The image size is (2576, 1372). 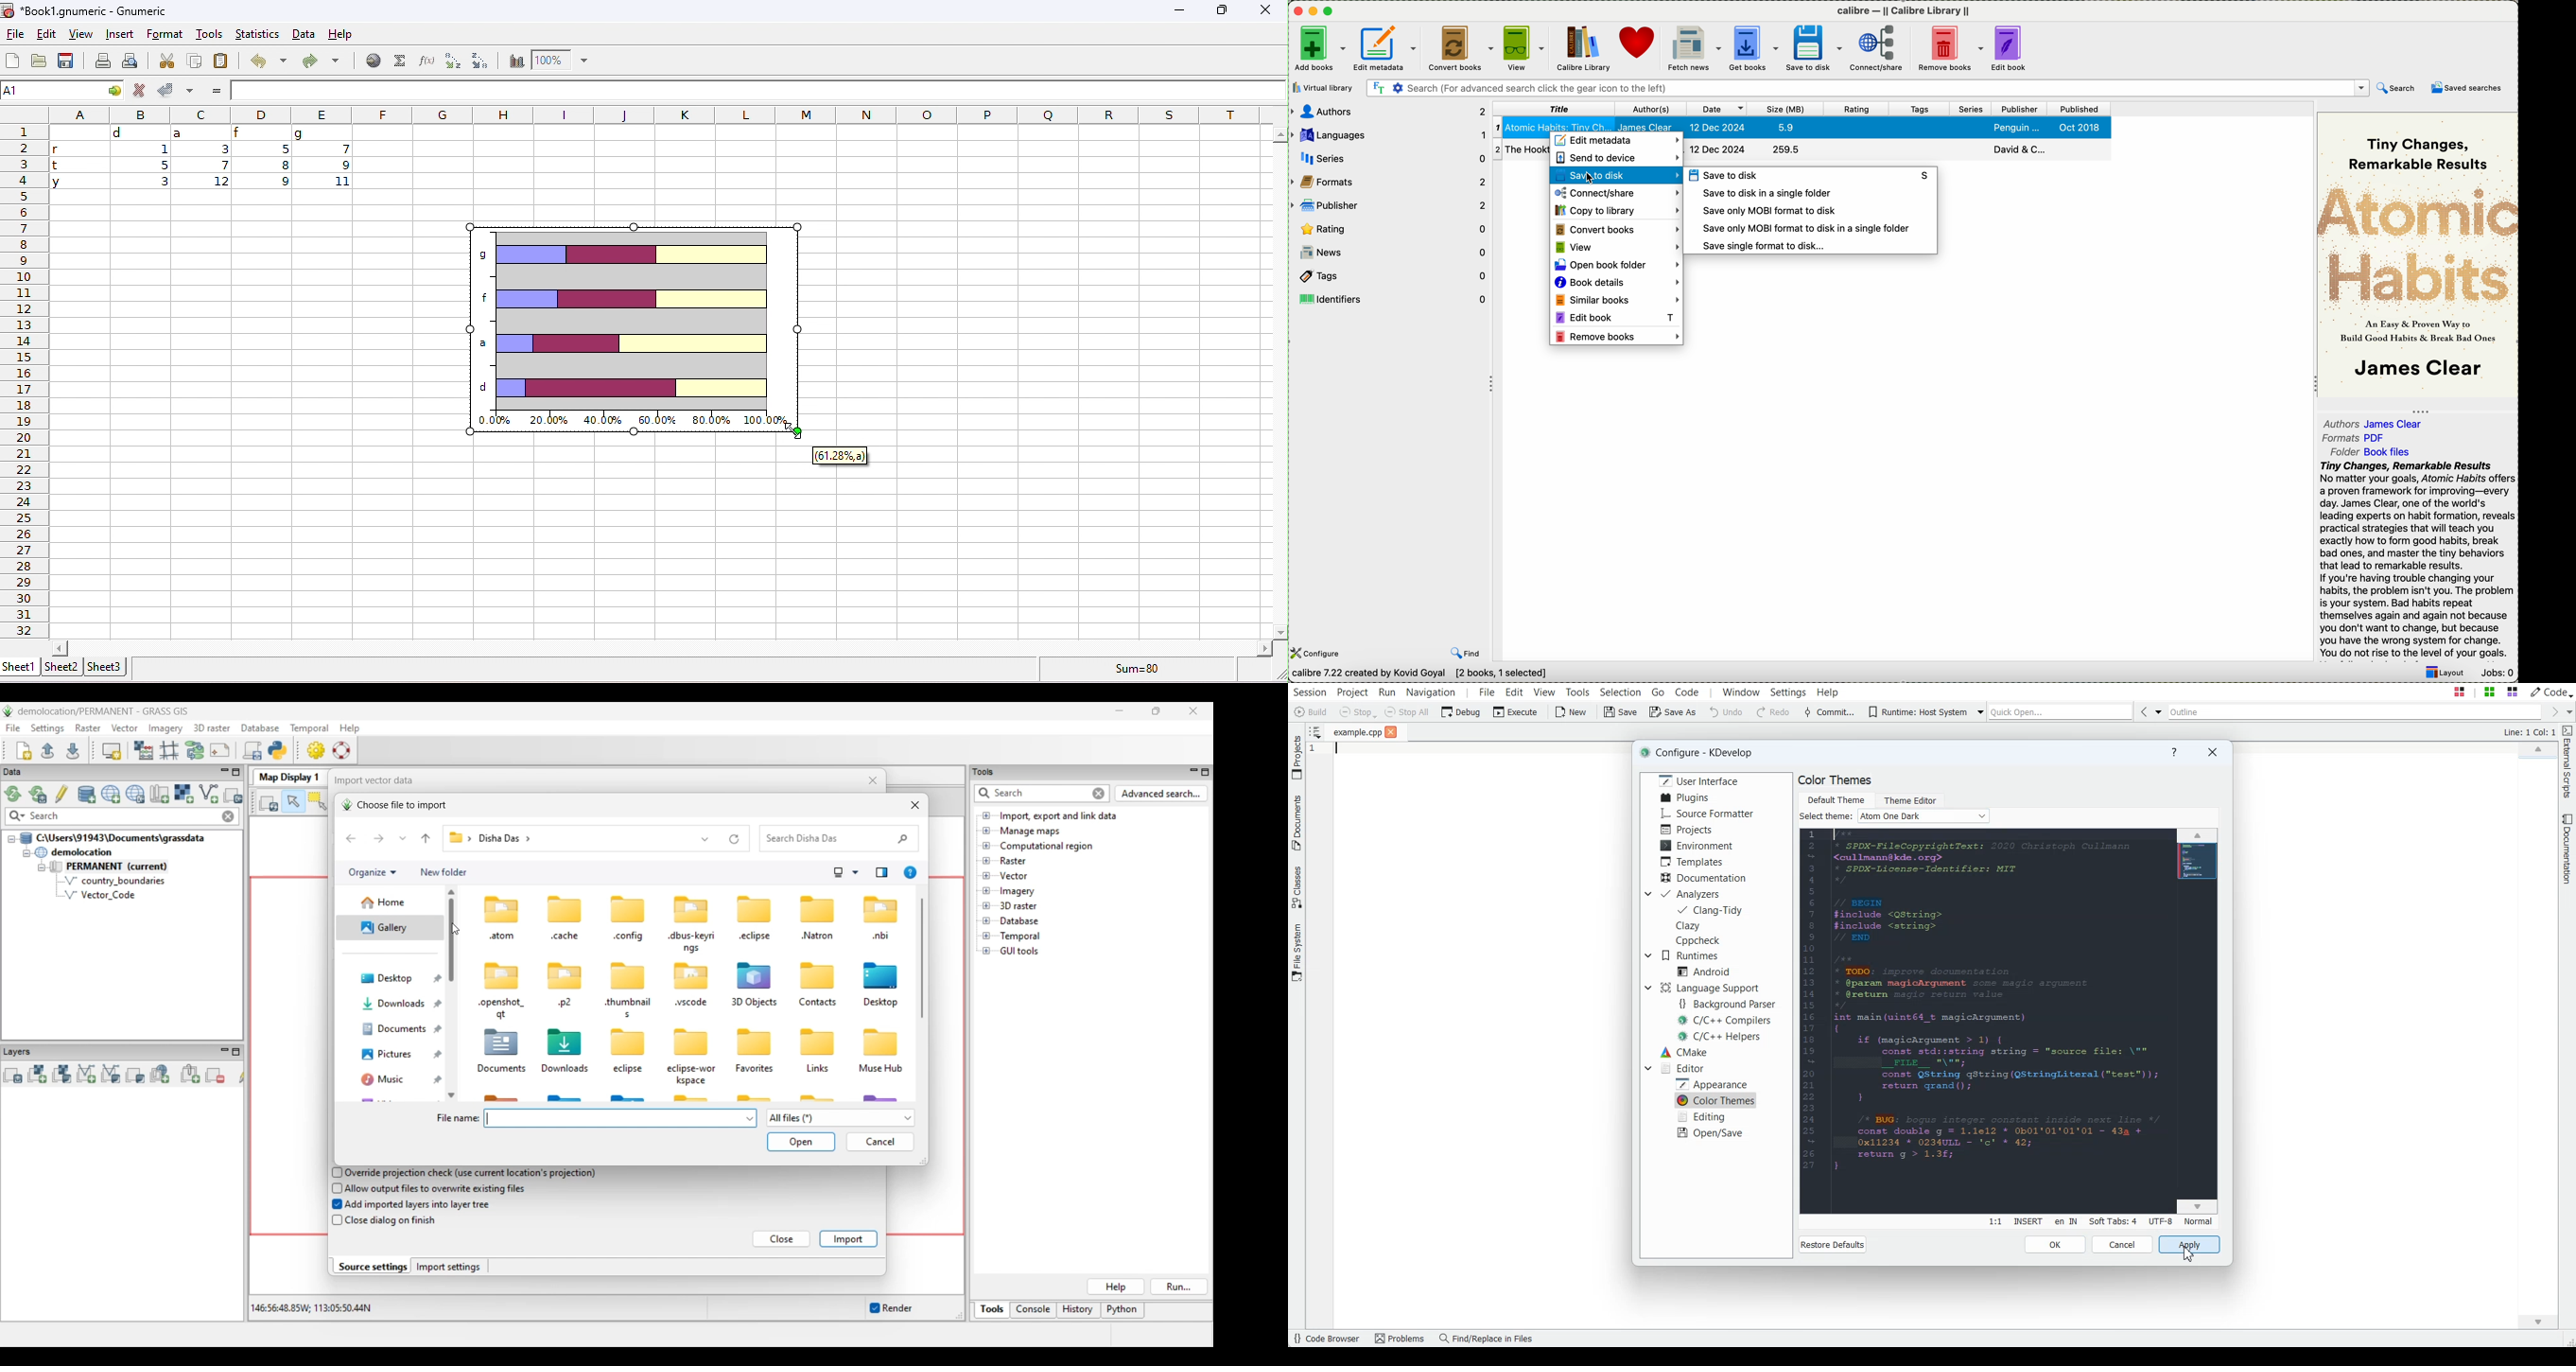 What do you see at coordinates (2445, 673) in the screenshot?
I see `layout` at bounding box center [2445, 673].